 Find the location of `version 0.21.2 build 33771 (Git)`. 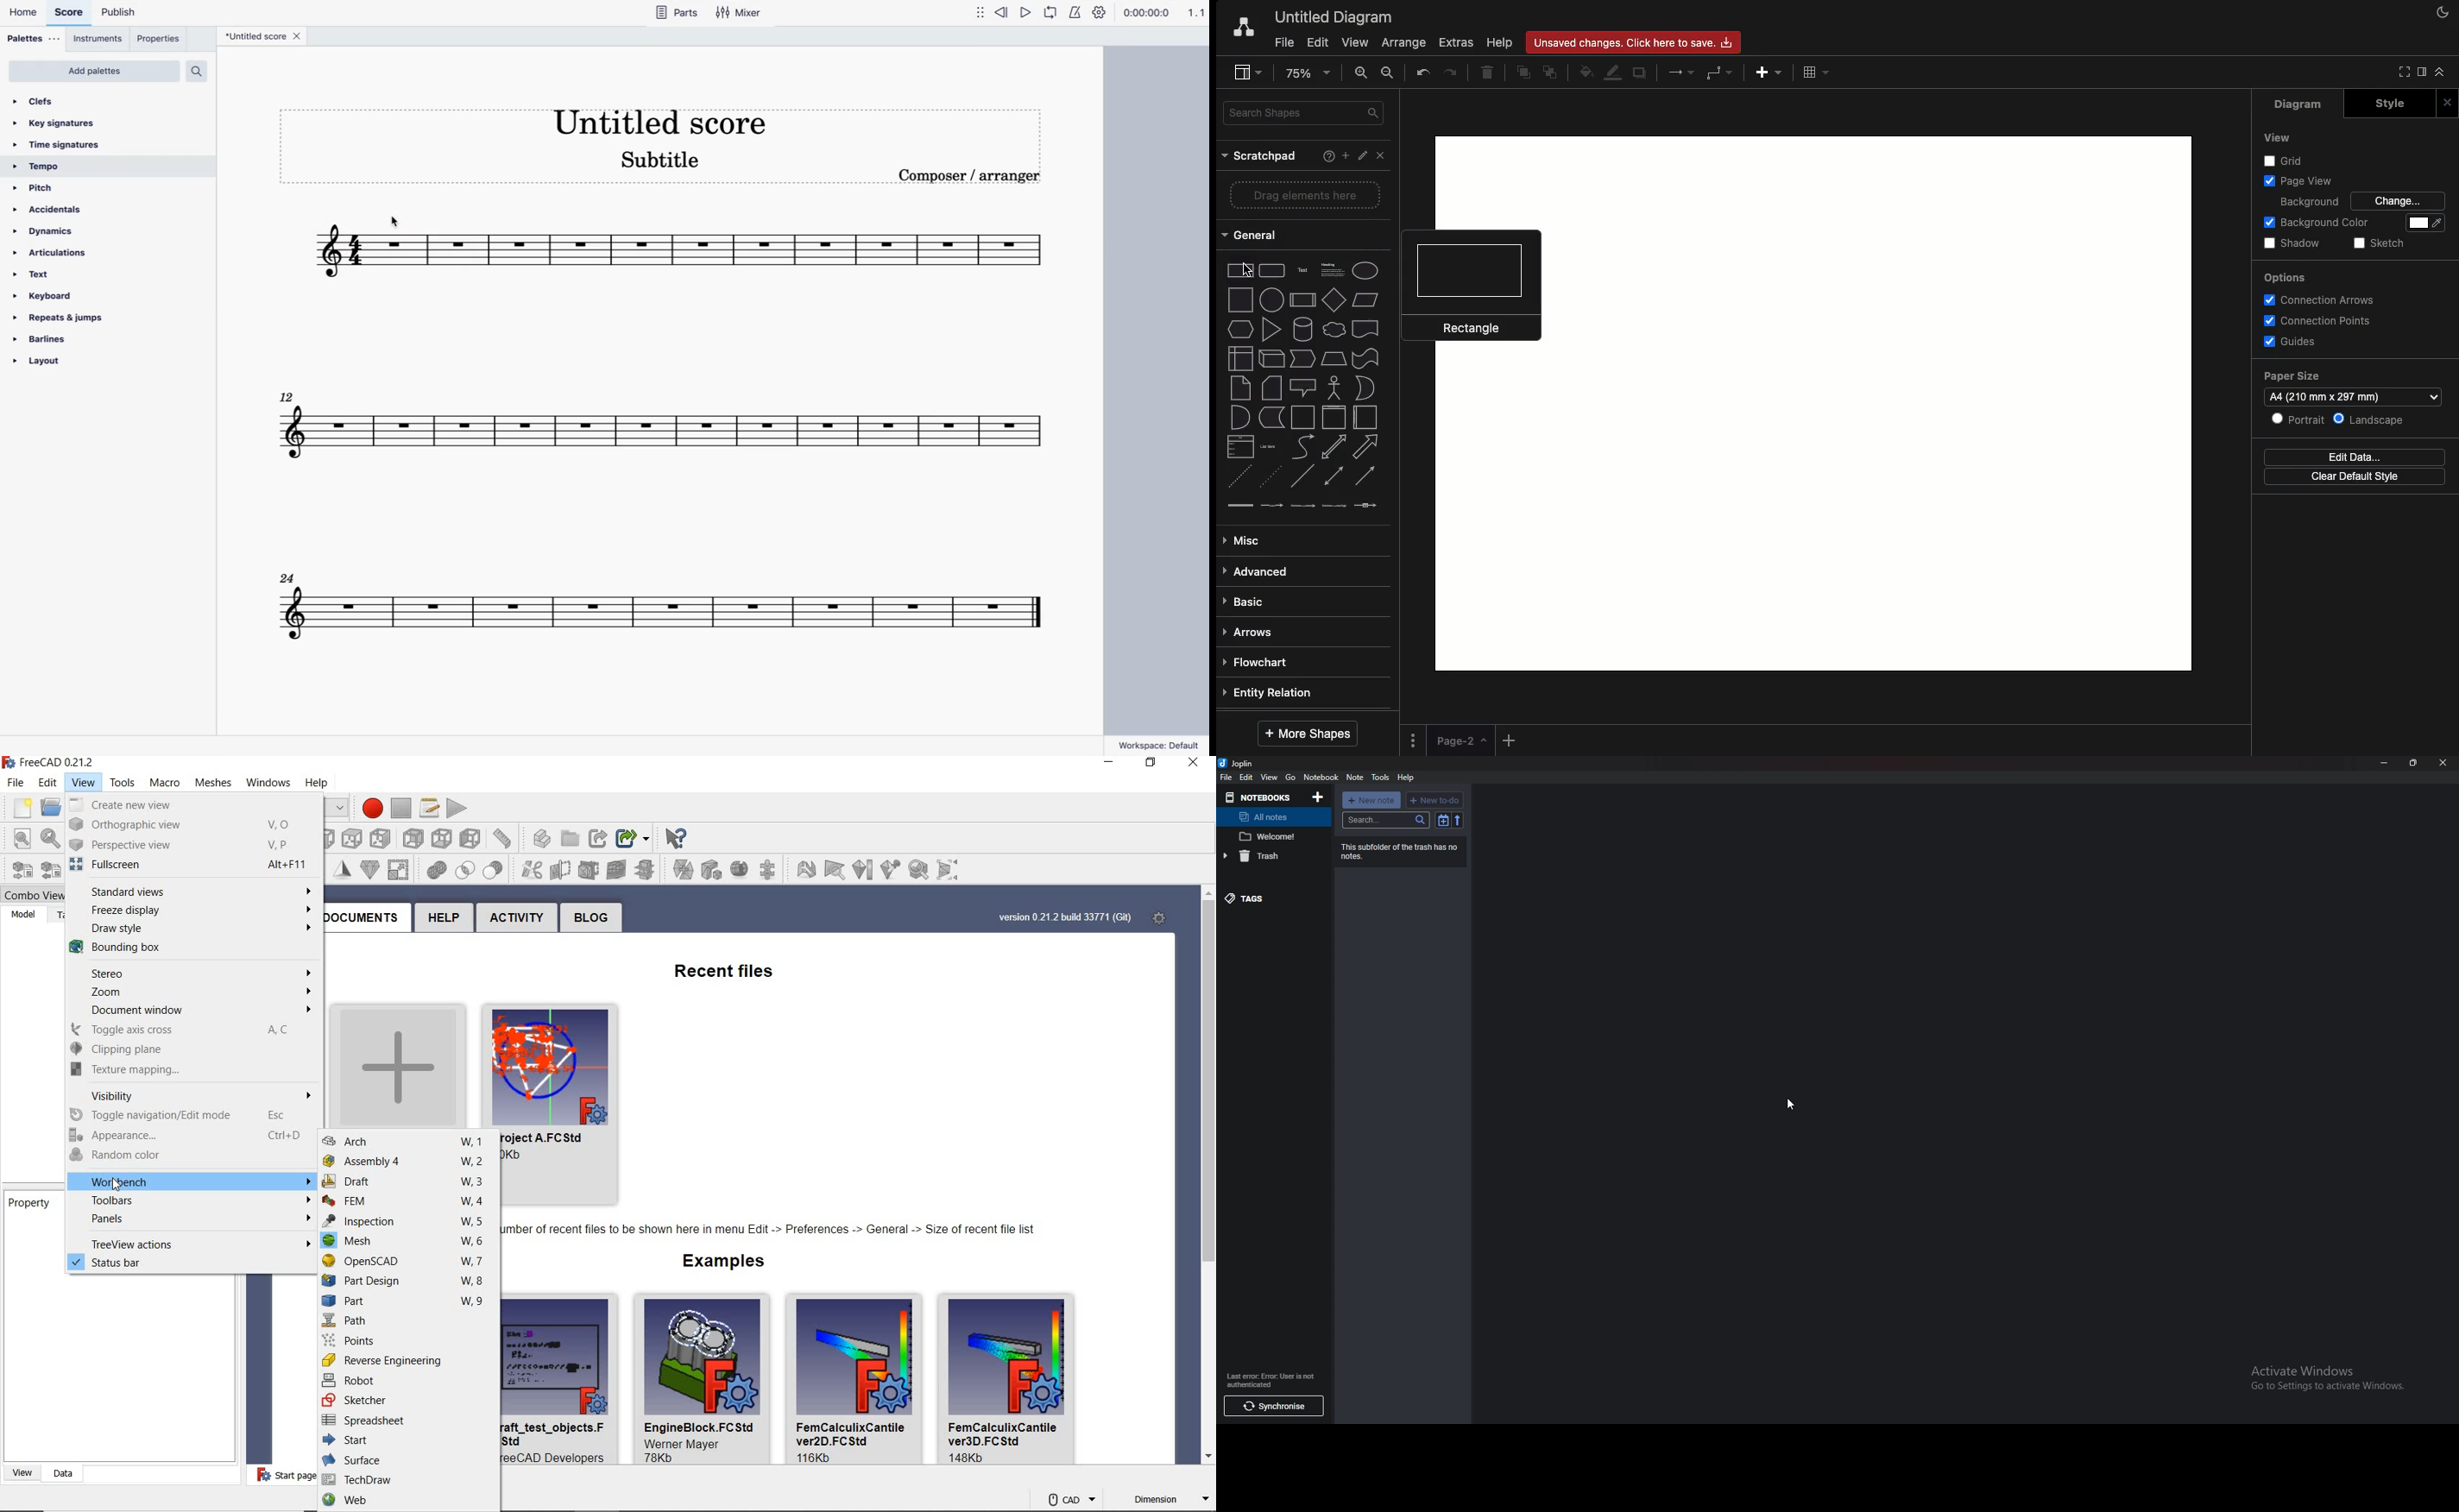

version 0.21.2 build 33771 (Git) is located at coordinates (1064, 917).